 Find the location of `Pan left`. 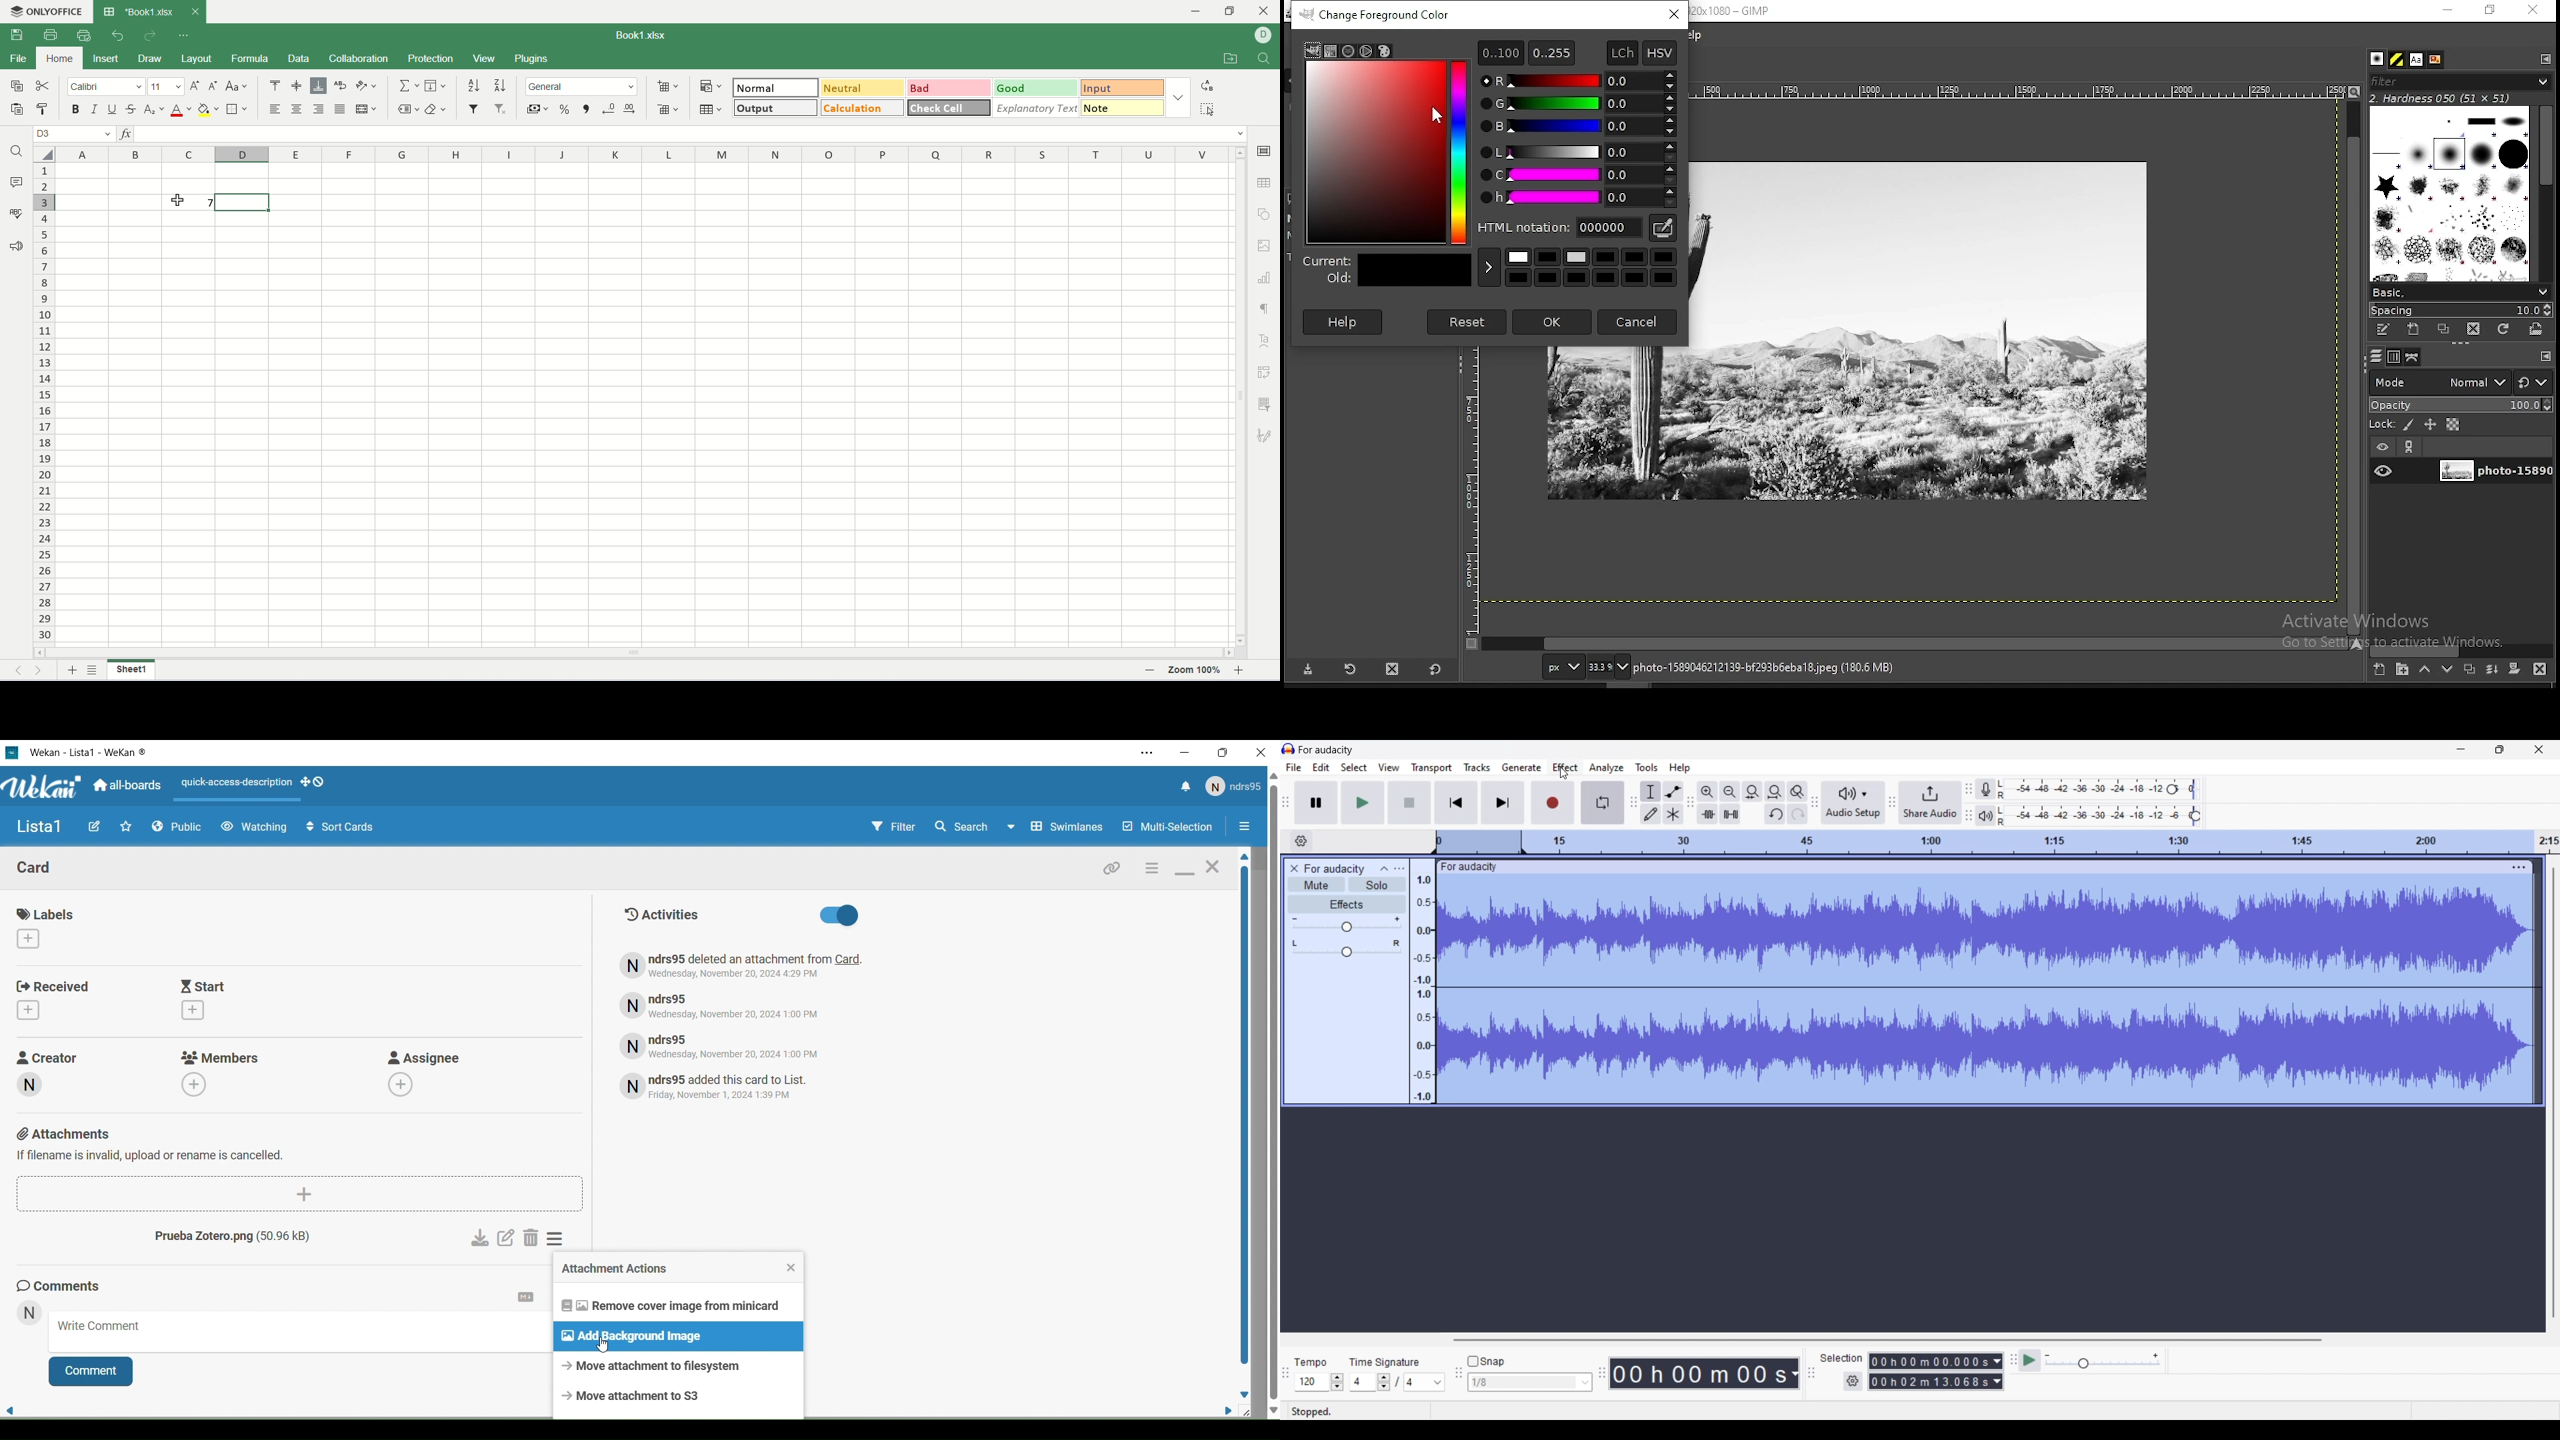

Pan left is located at coordinates (1295, 943).